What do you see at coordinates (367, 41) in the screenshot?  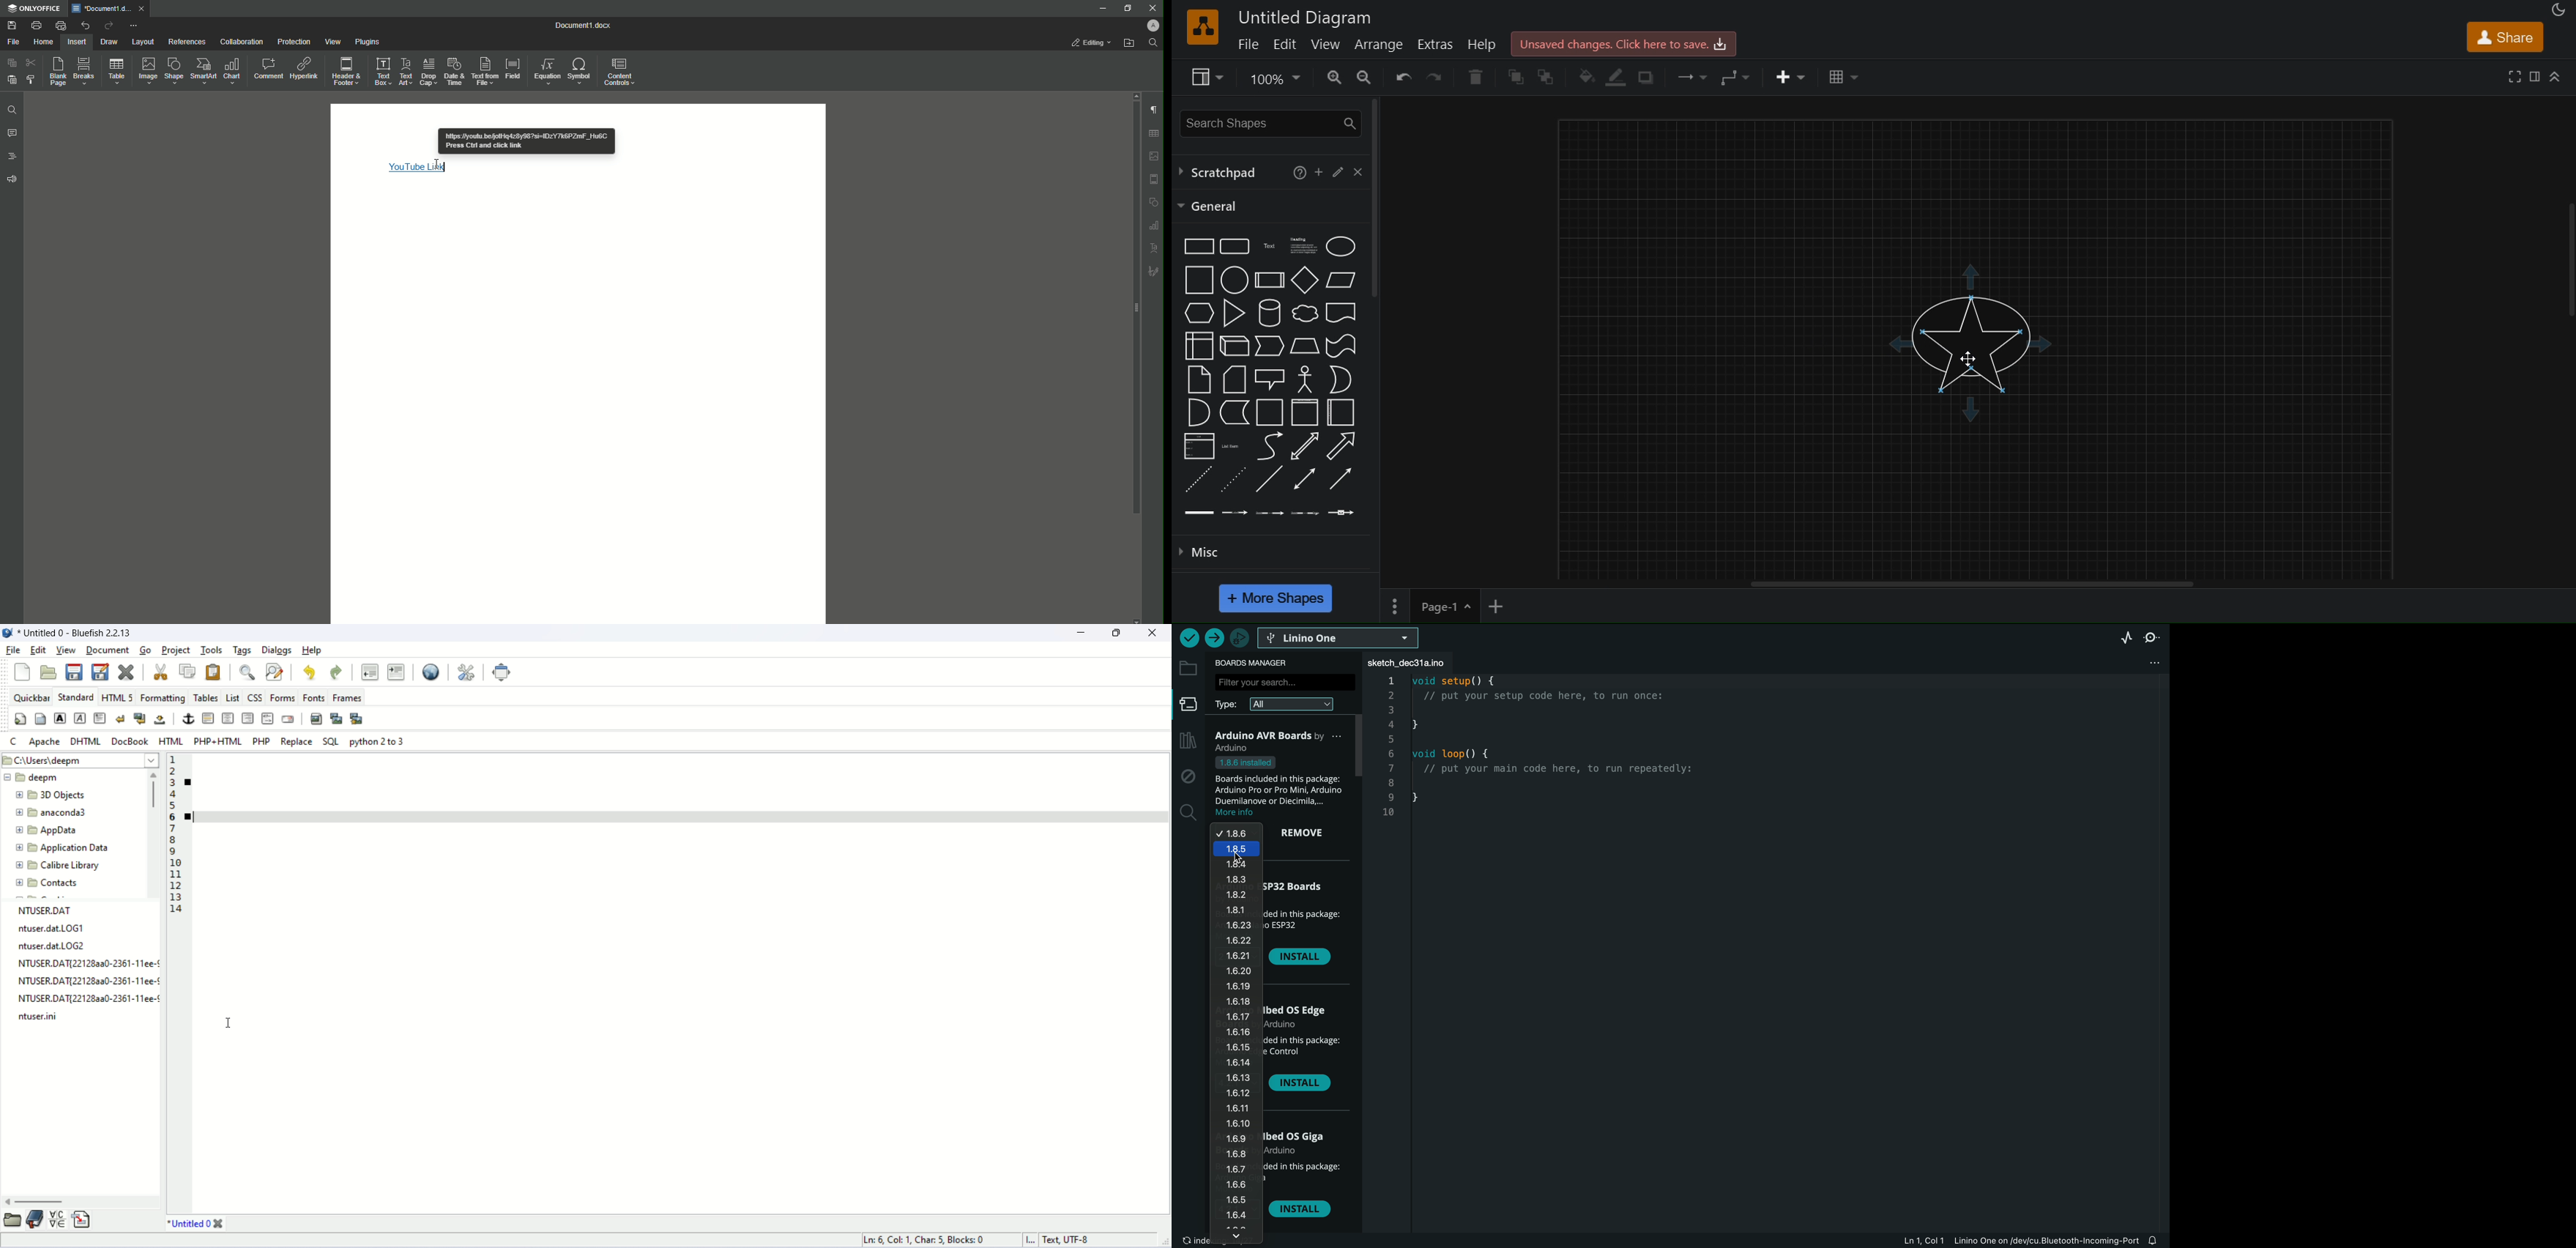 I see `Plugins` at bounding box center [367, 41].